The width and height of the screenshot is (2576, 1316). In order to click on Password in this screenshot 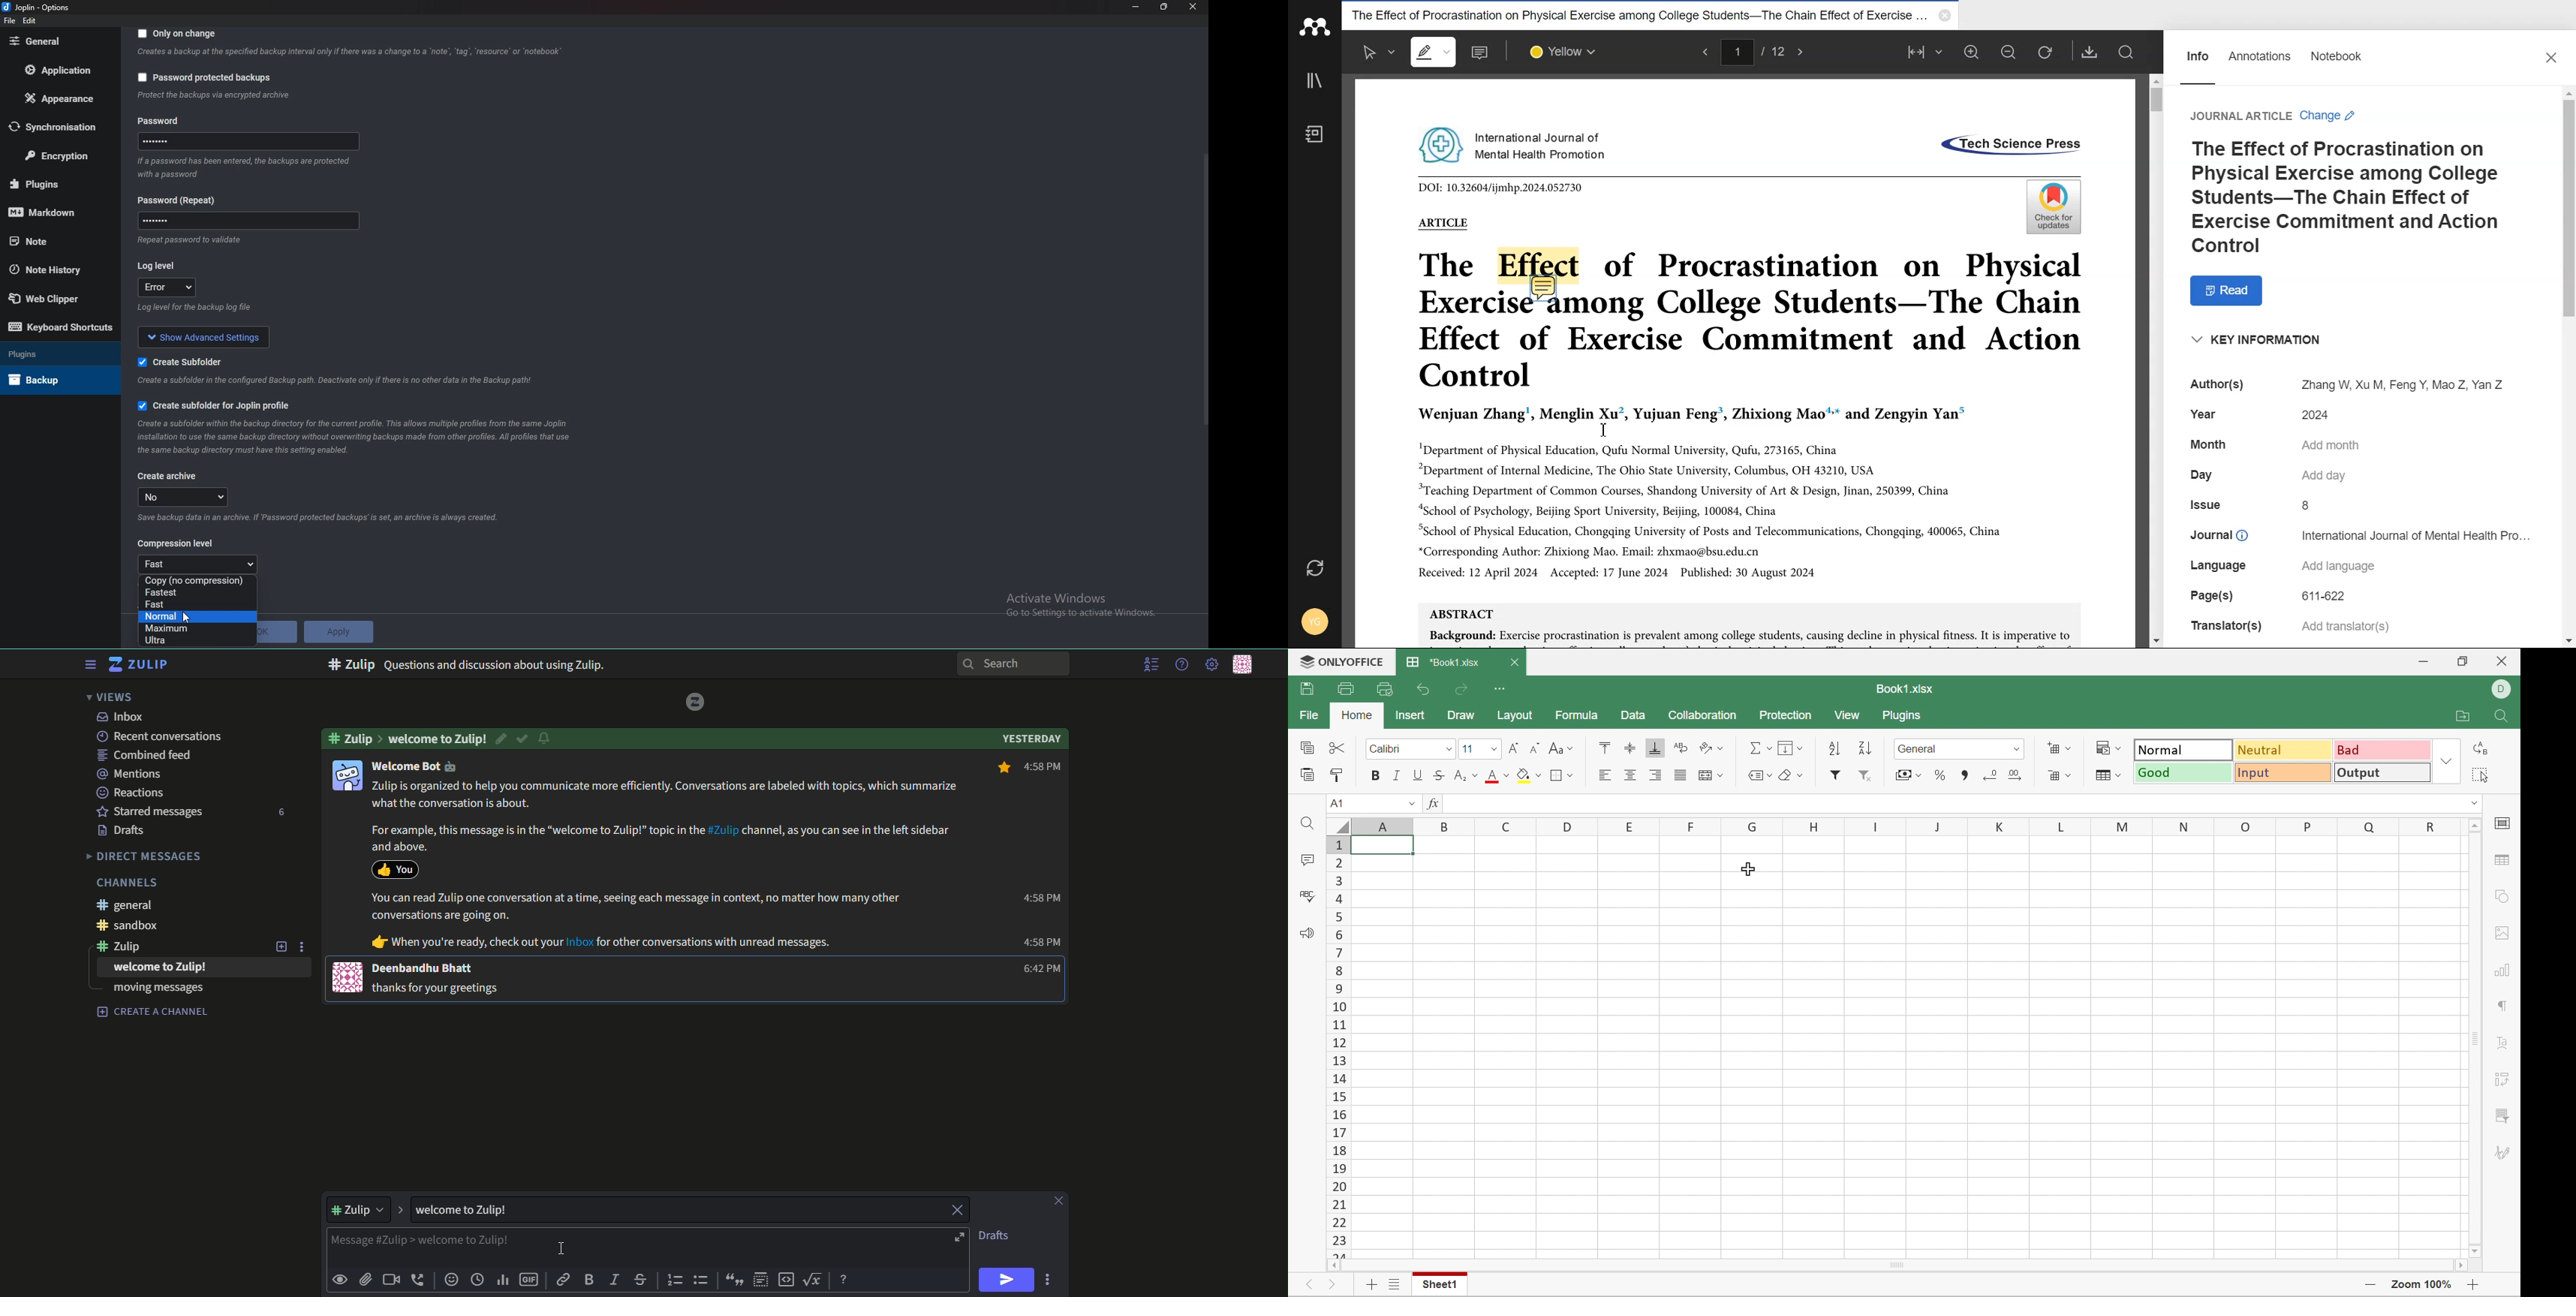, I will do `click(246, 220)`.